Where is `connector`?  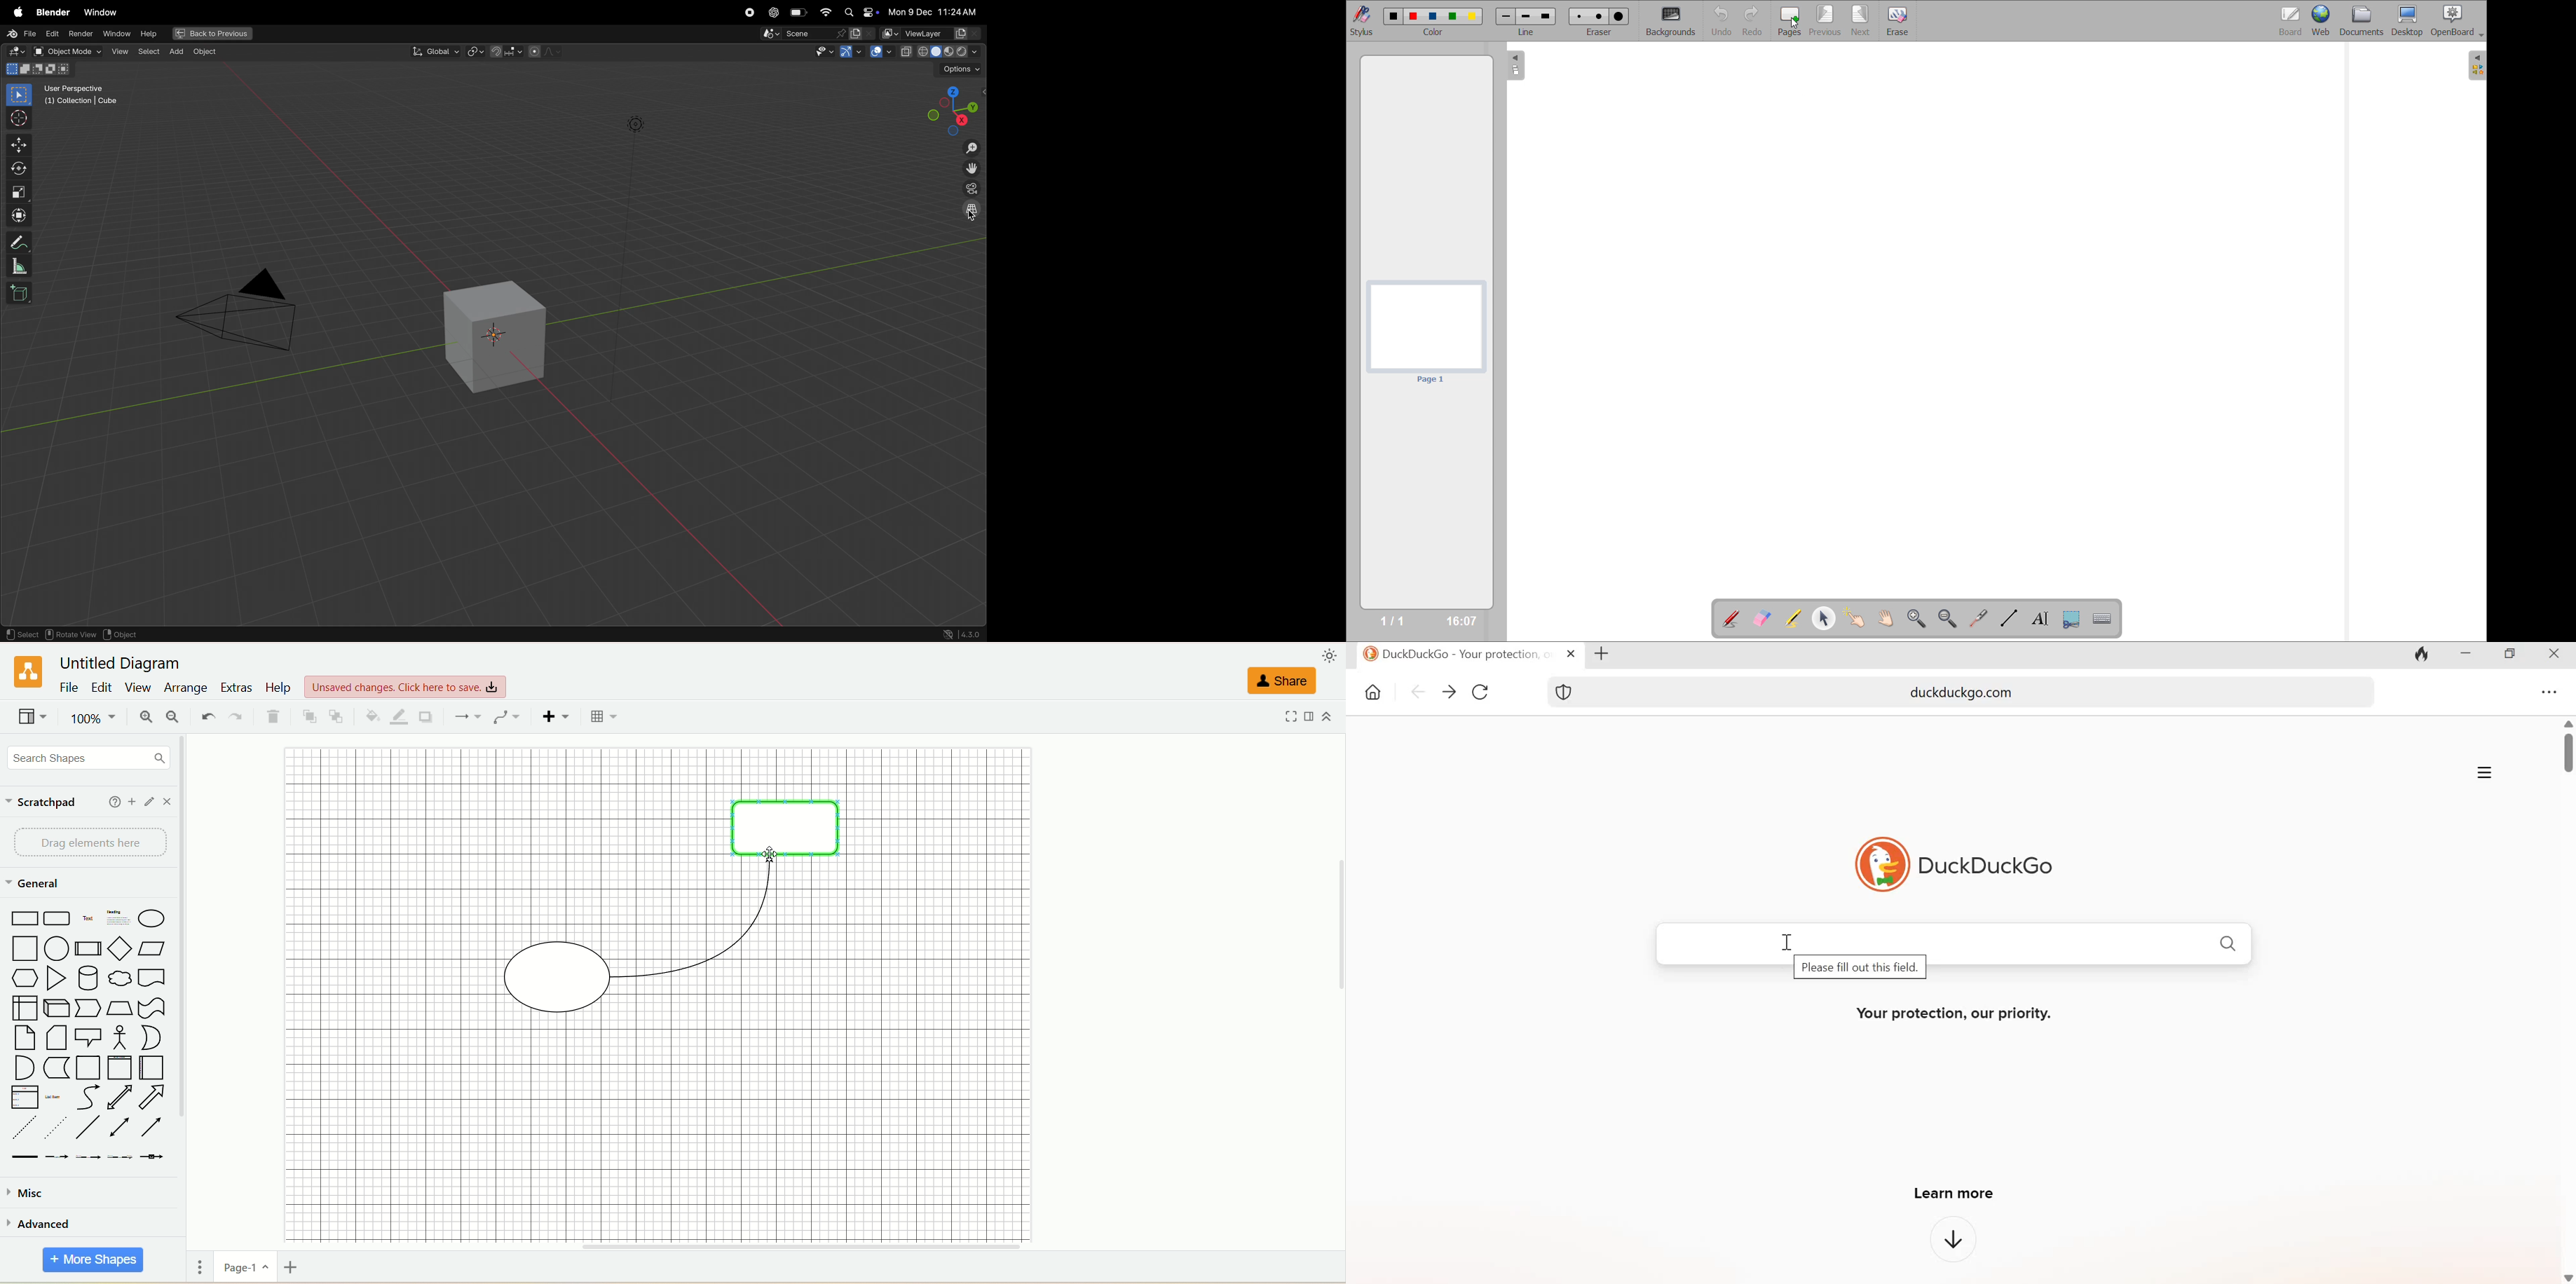 connector is located at coordinates (700, 917).